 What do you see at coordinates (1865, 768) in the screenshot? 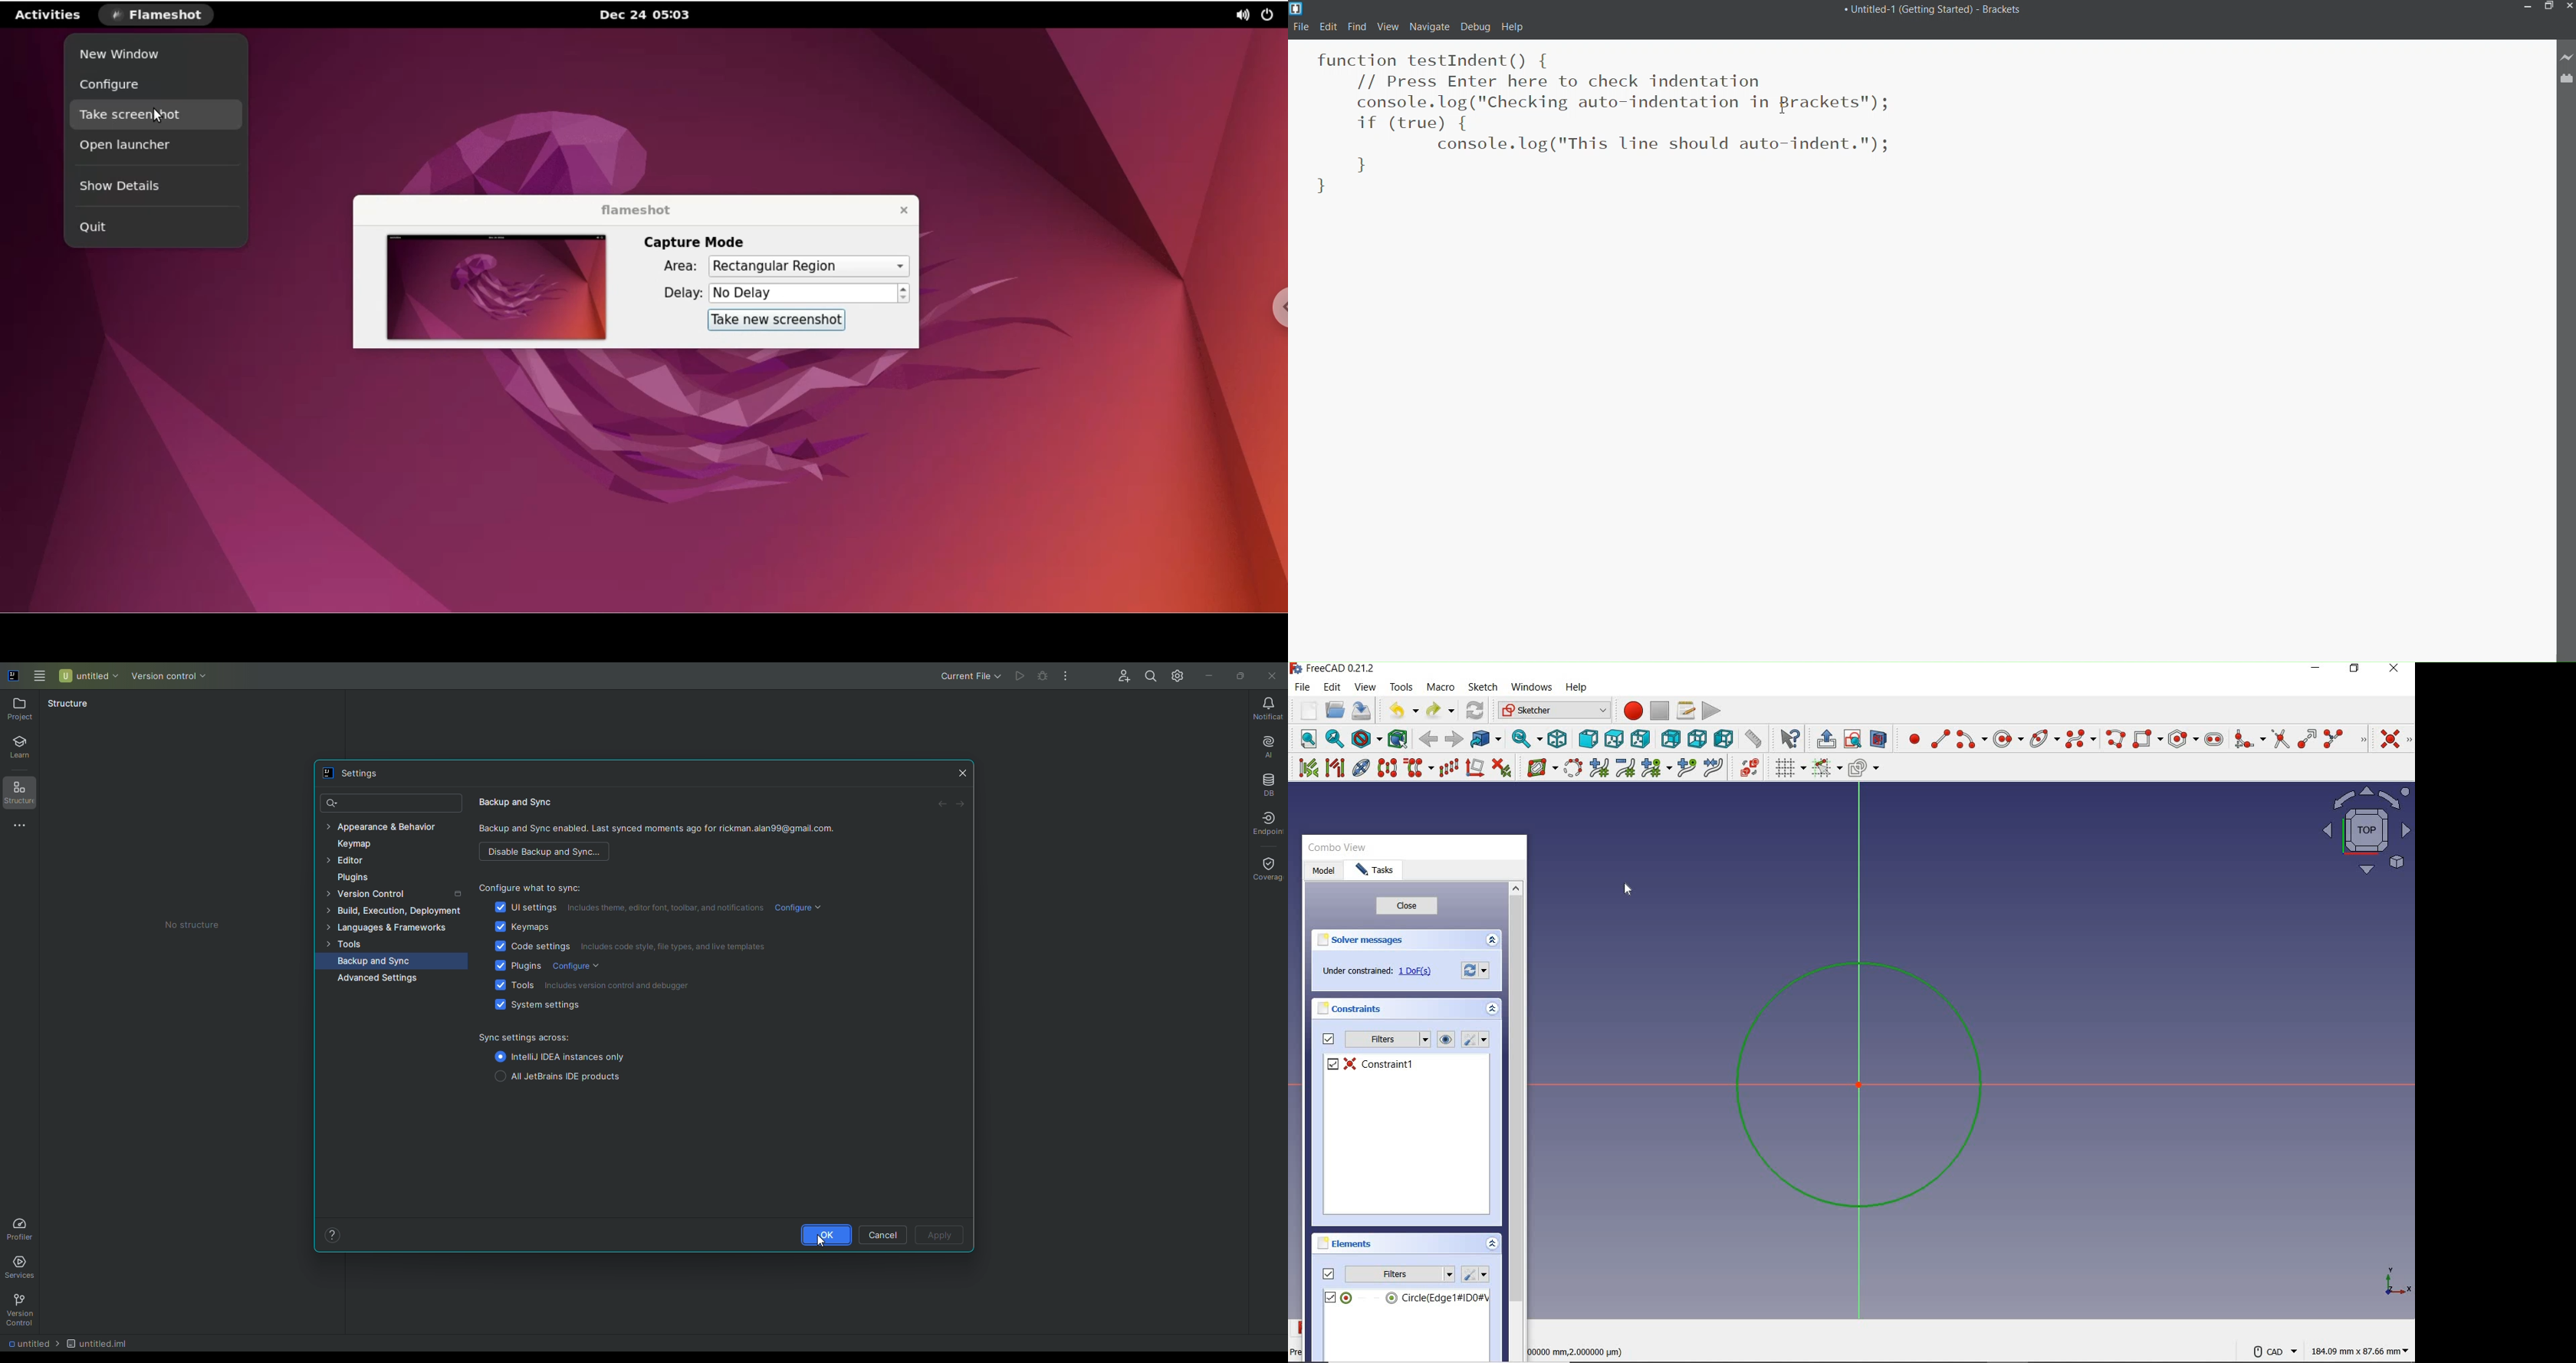
I see `configure rendering order` at bounding box center [1865, 768].